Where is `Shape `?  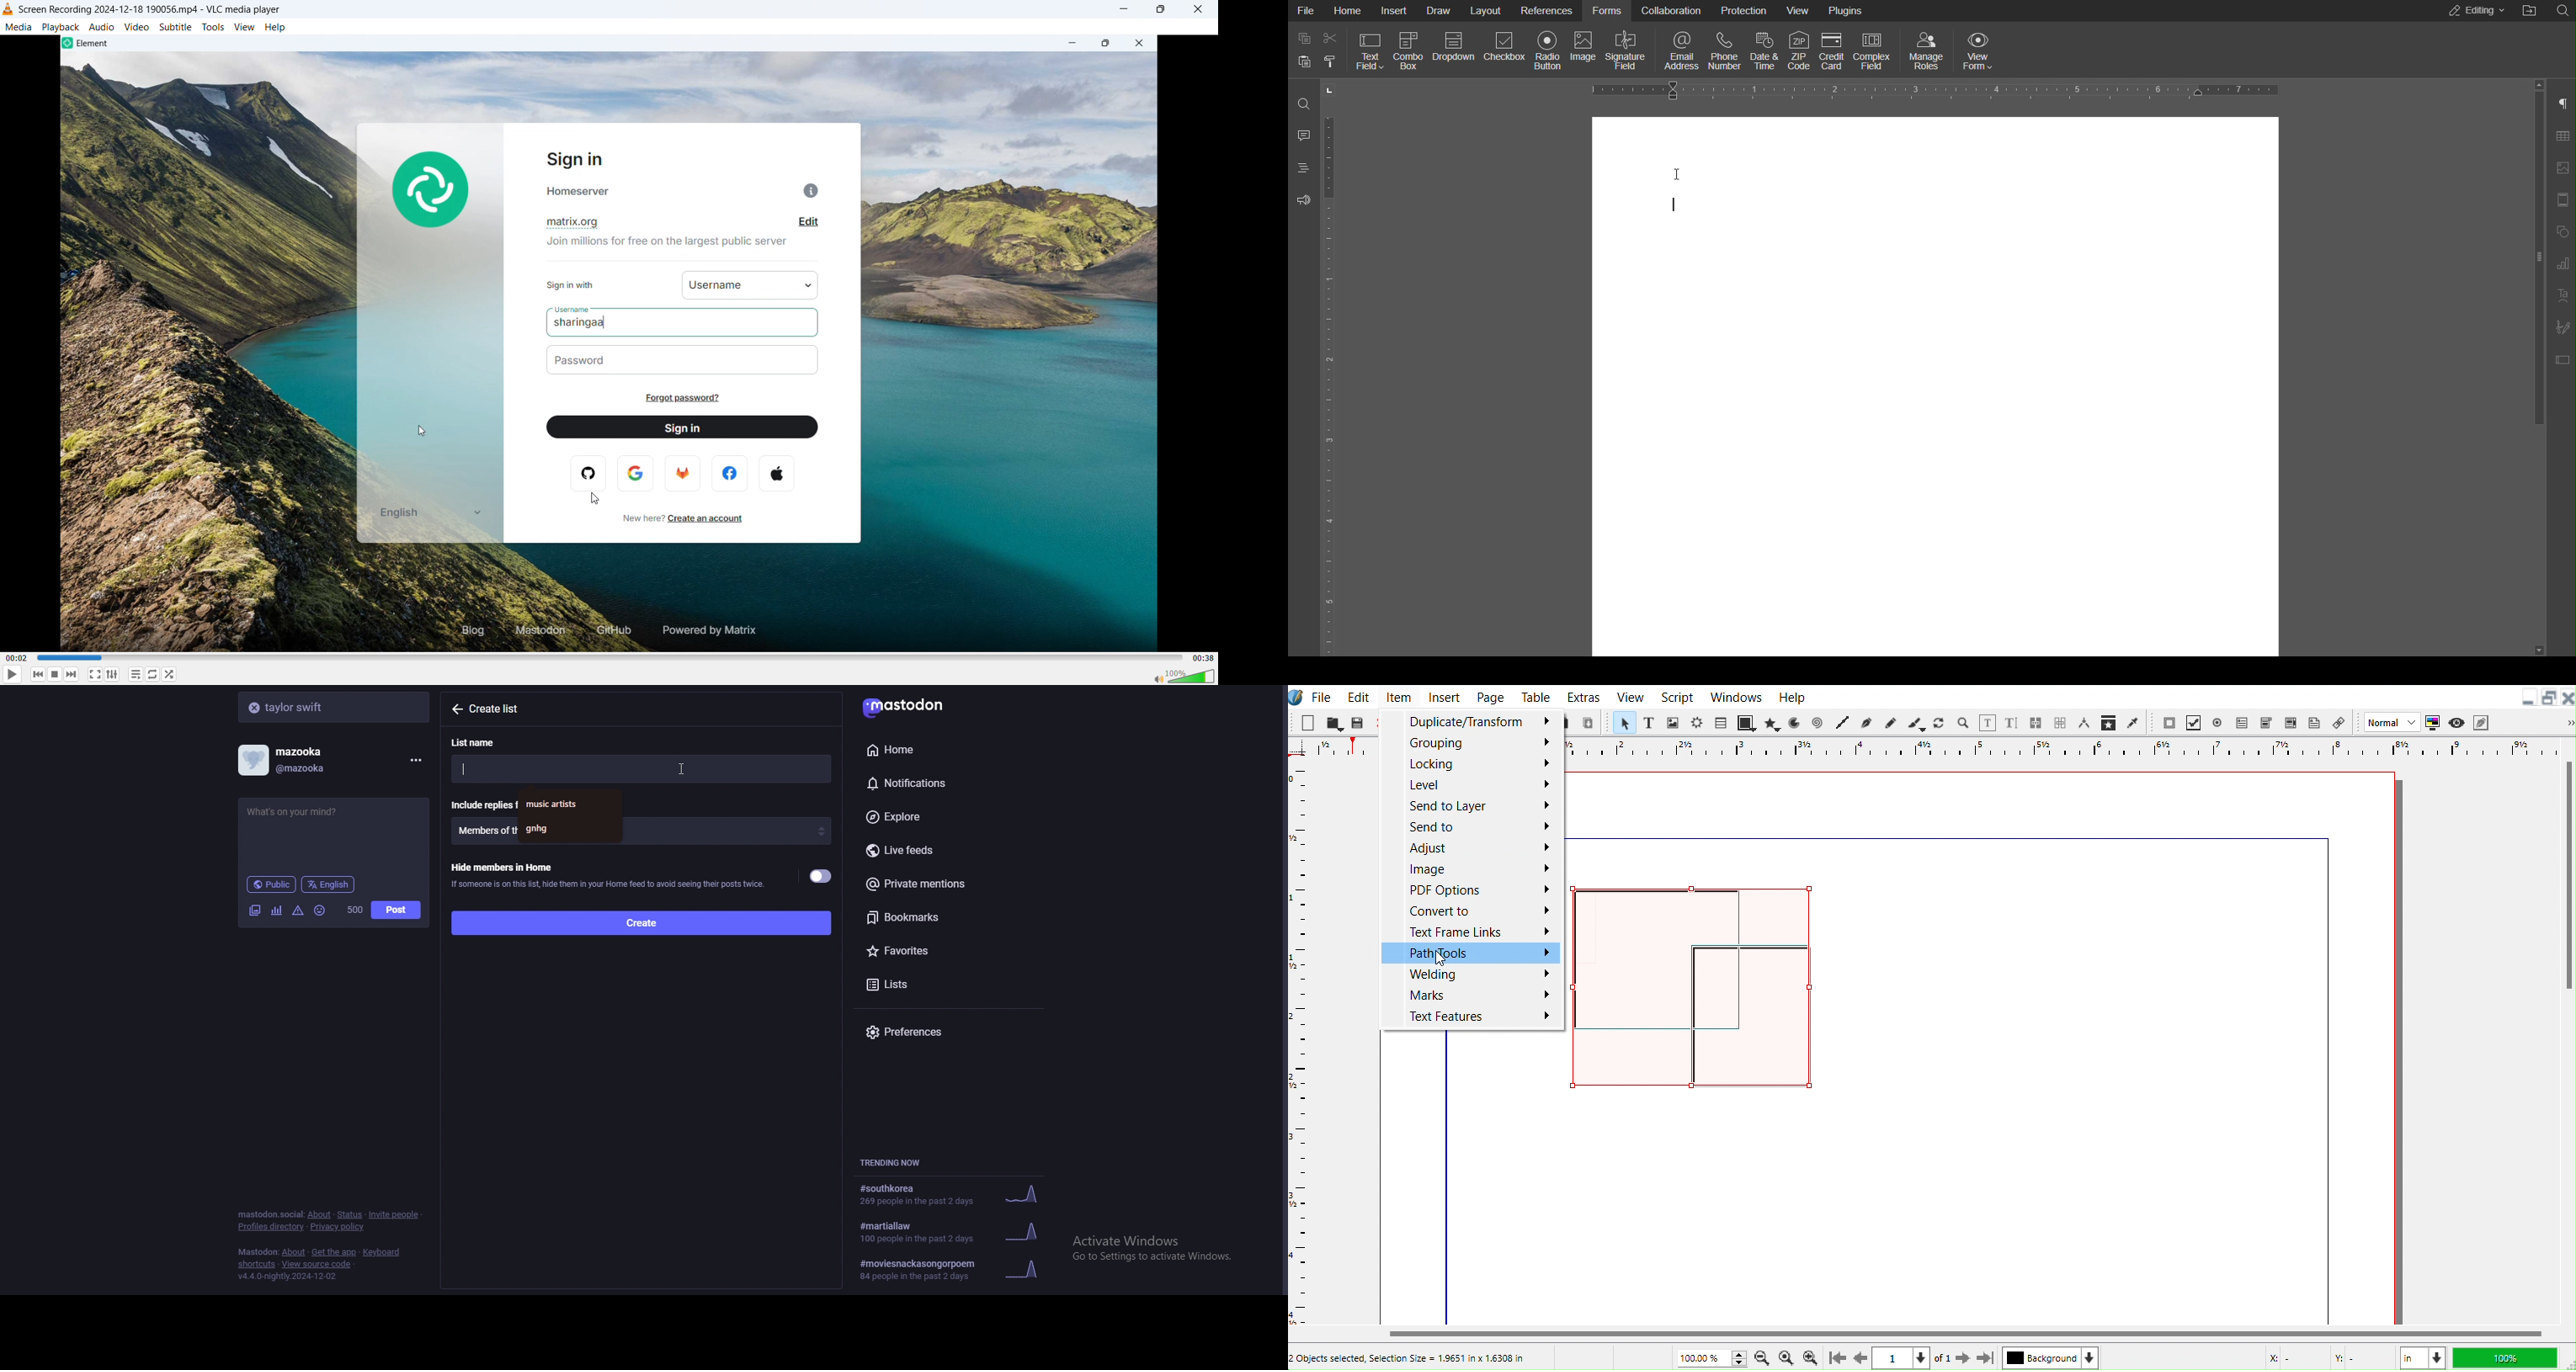 Shape  is located at coordinates (1747, 722).